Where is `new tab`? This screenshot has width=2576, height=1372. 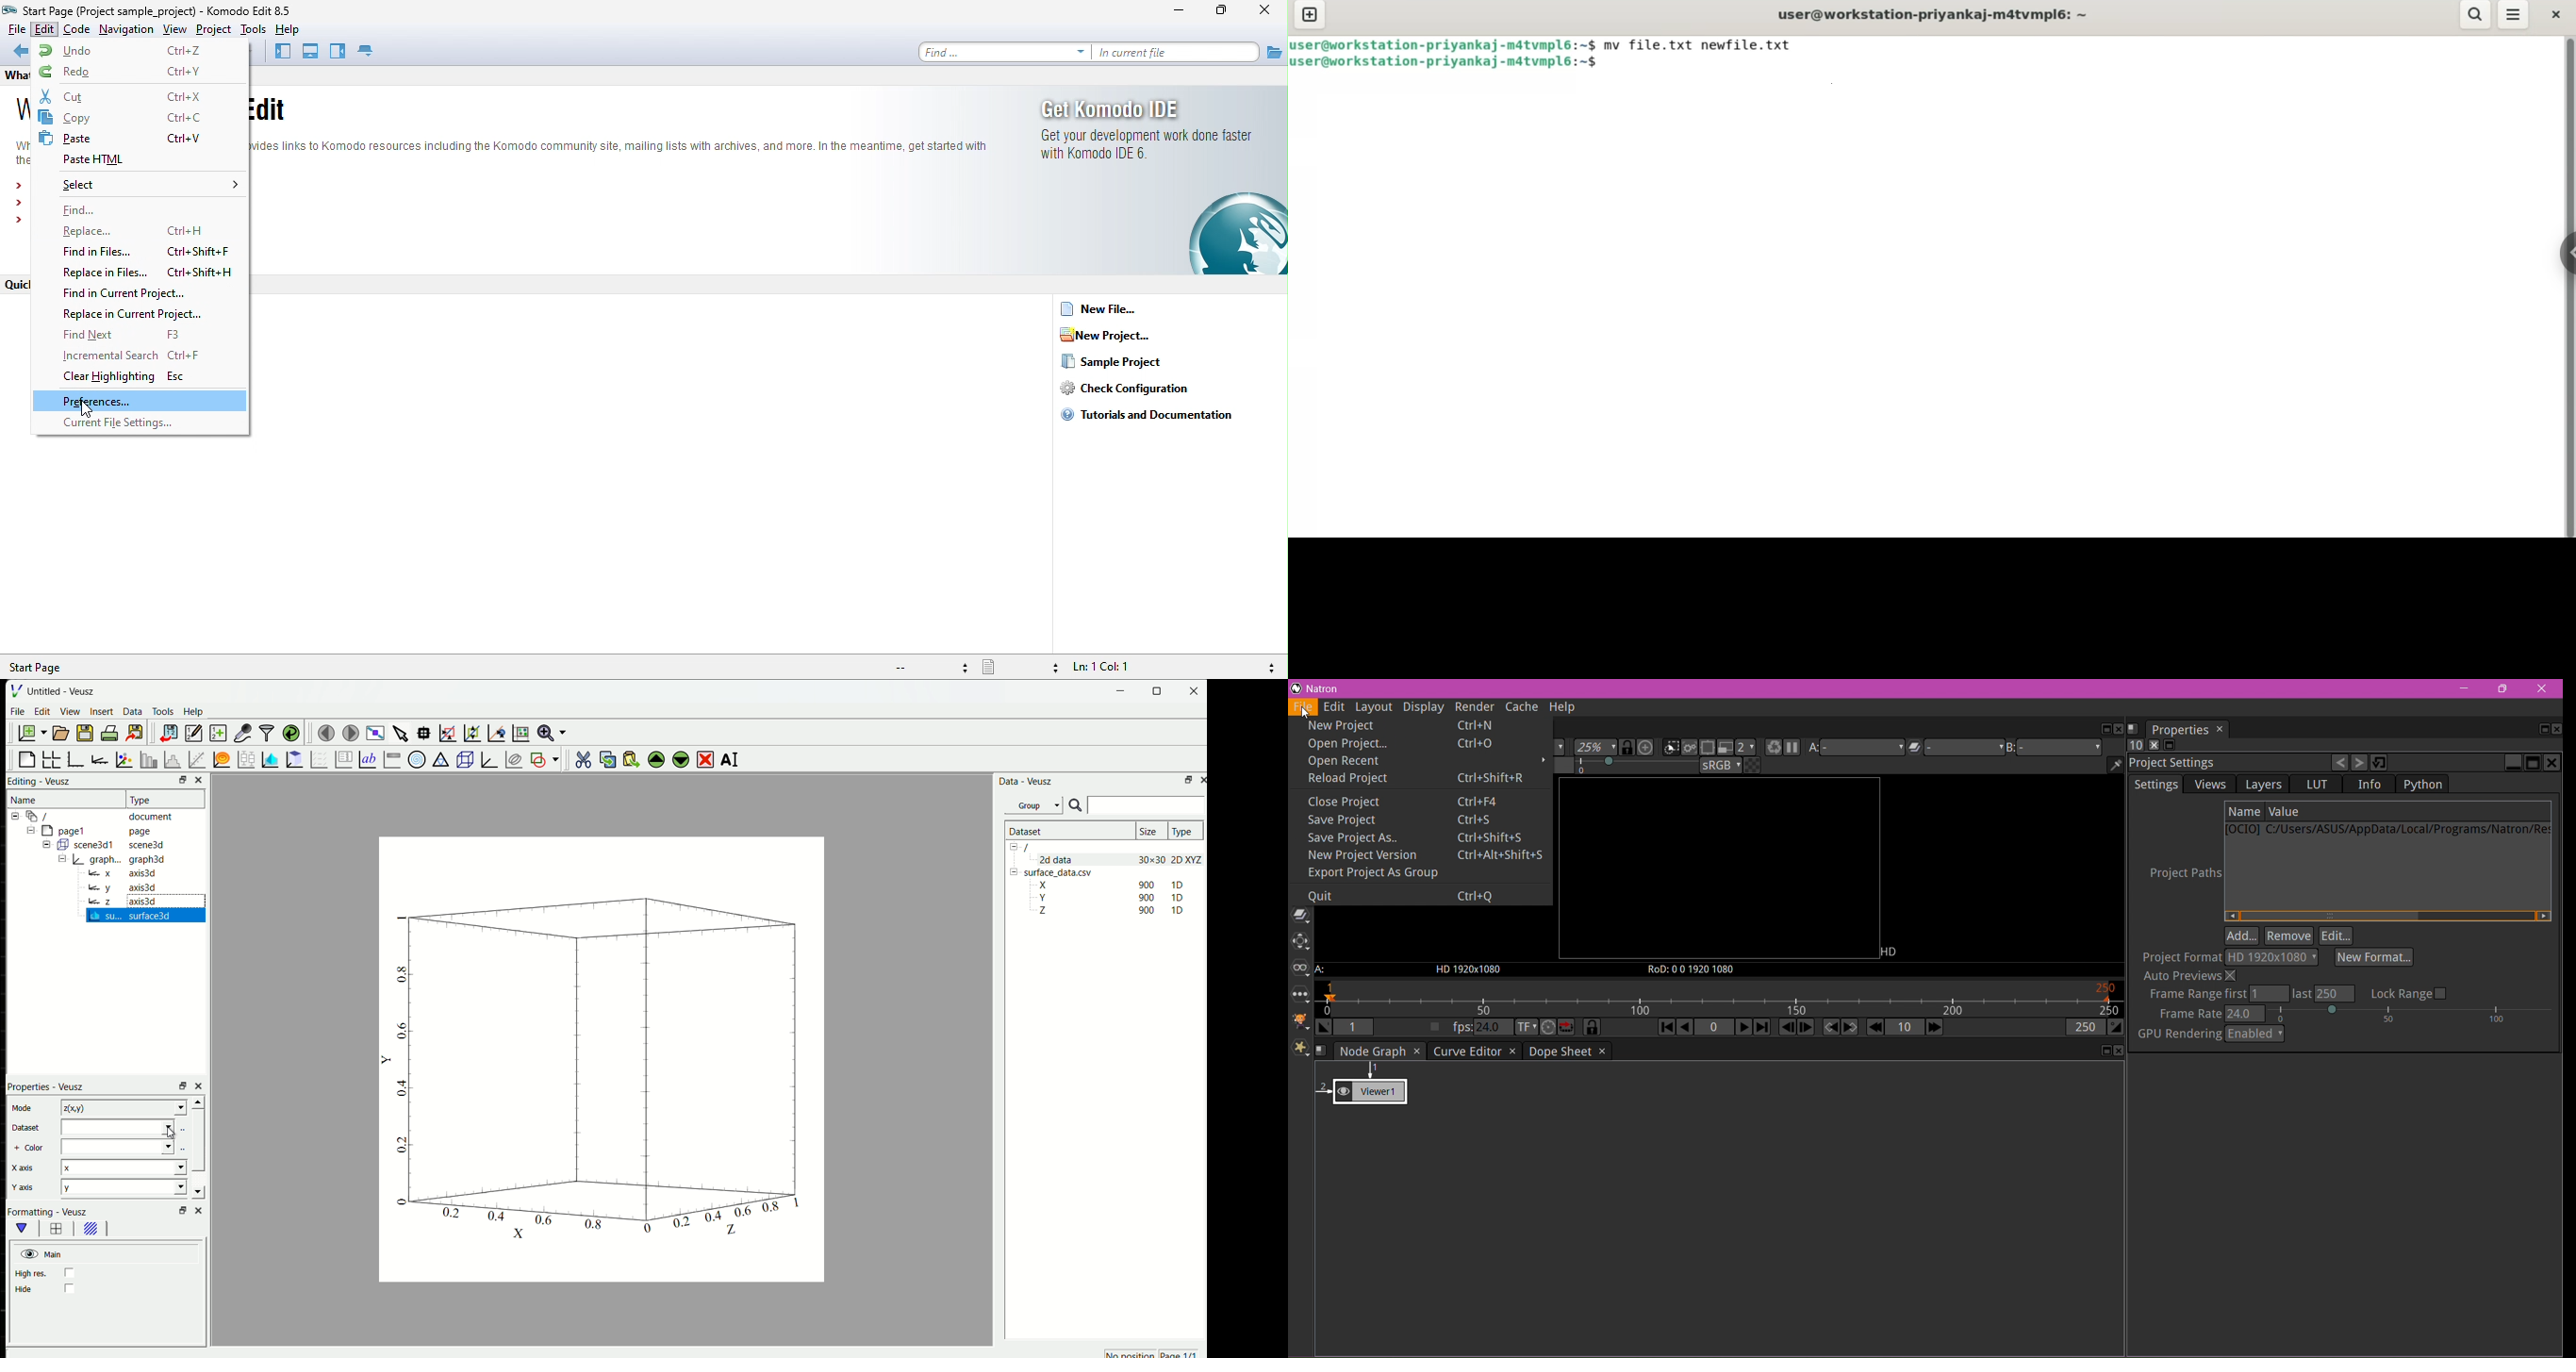
new tab is located at coordinates (1309, 16).